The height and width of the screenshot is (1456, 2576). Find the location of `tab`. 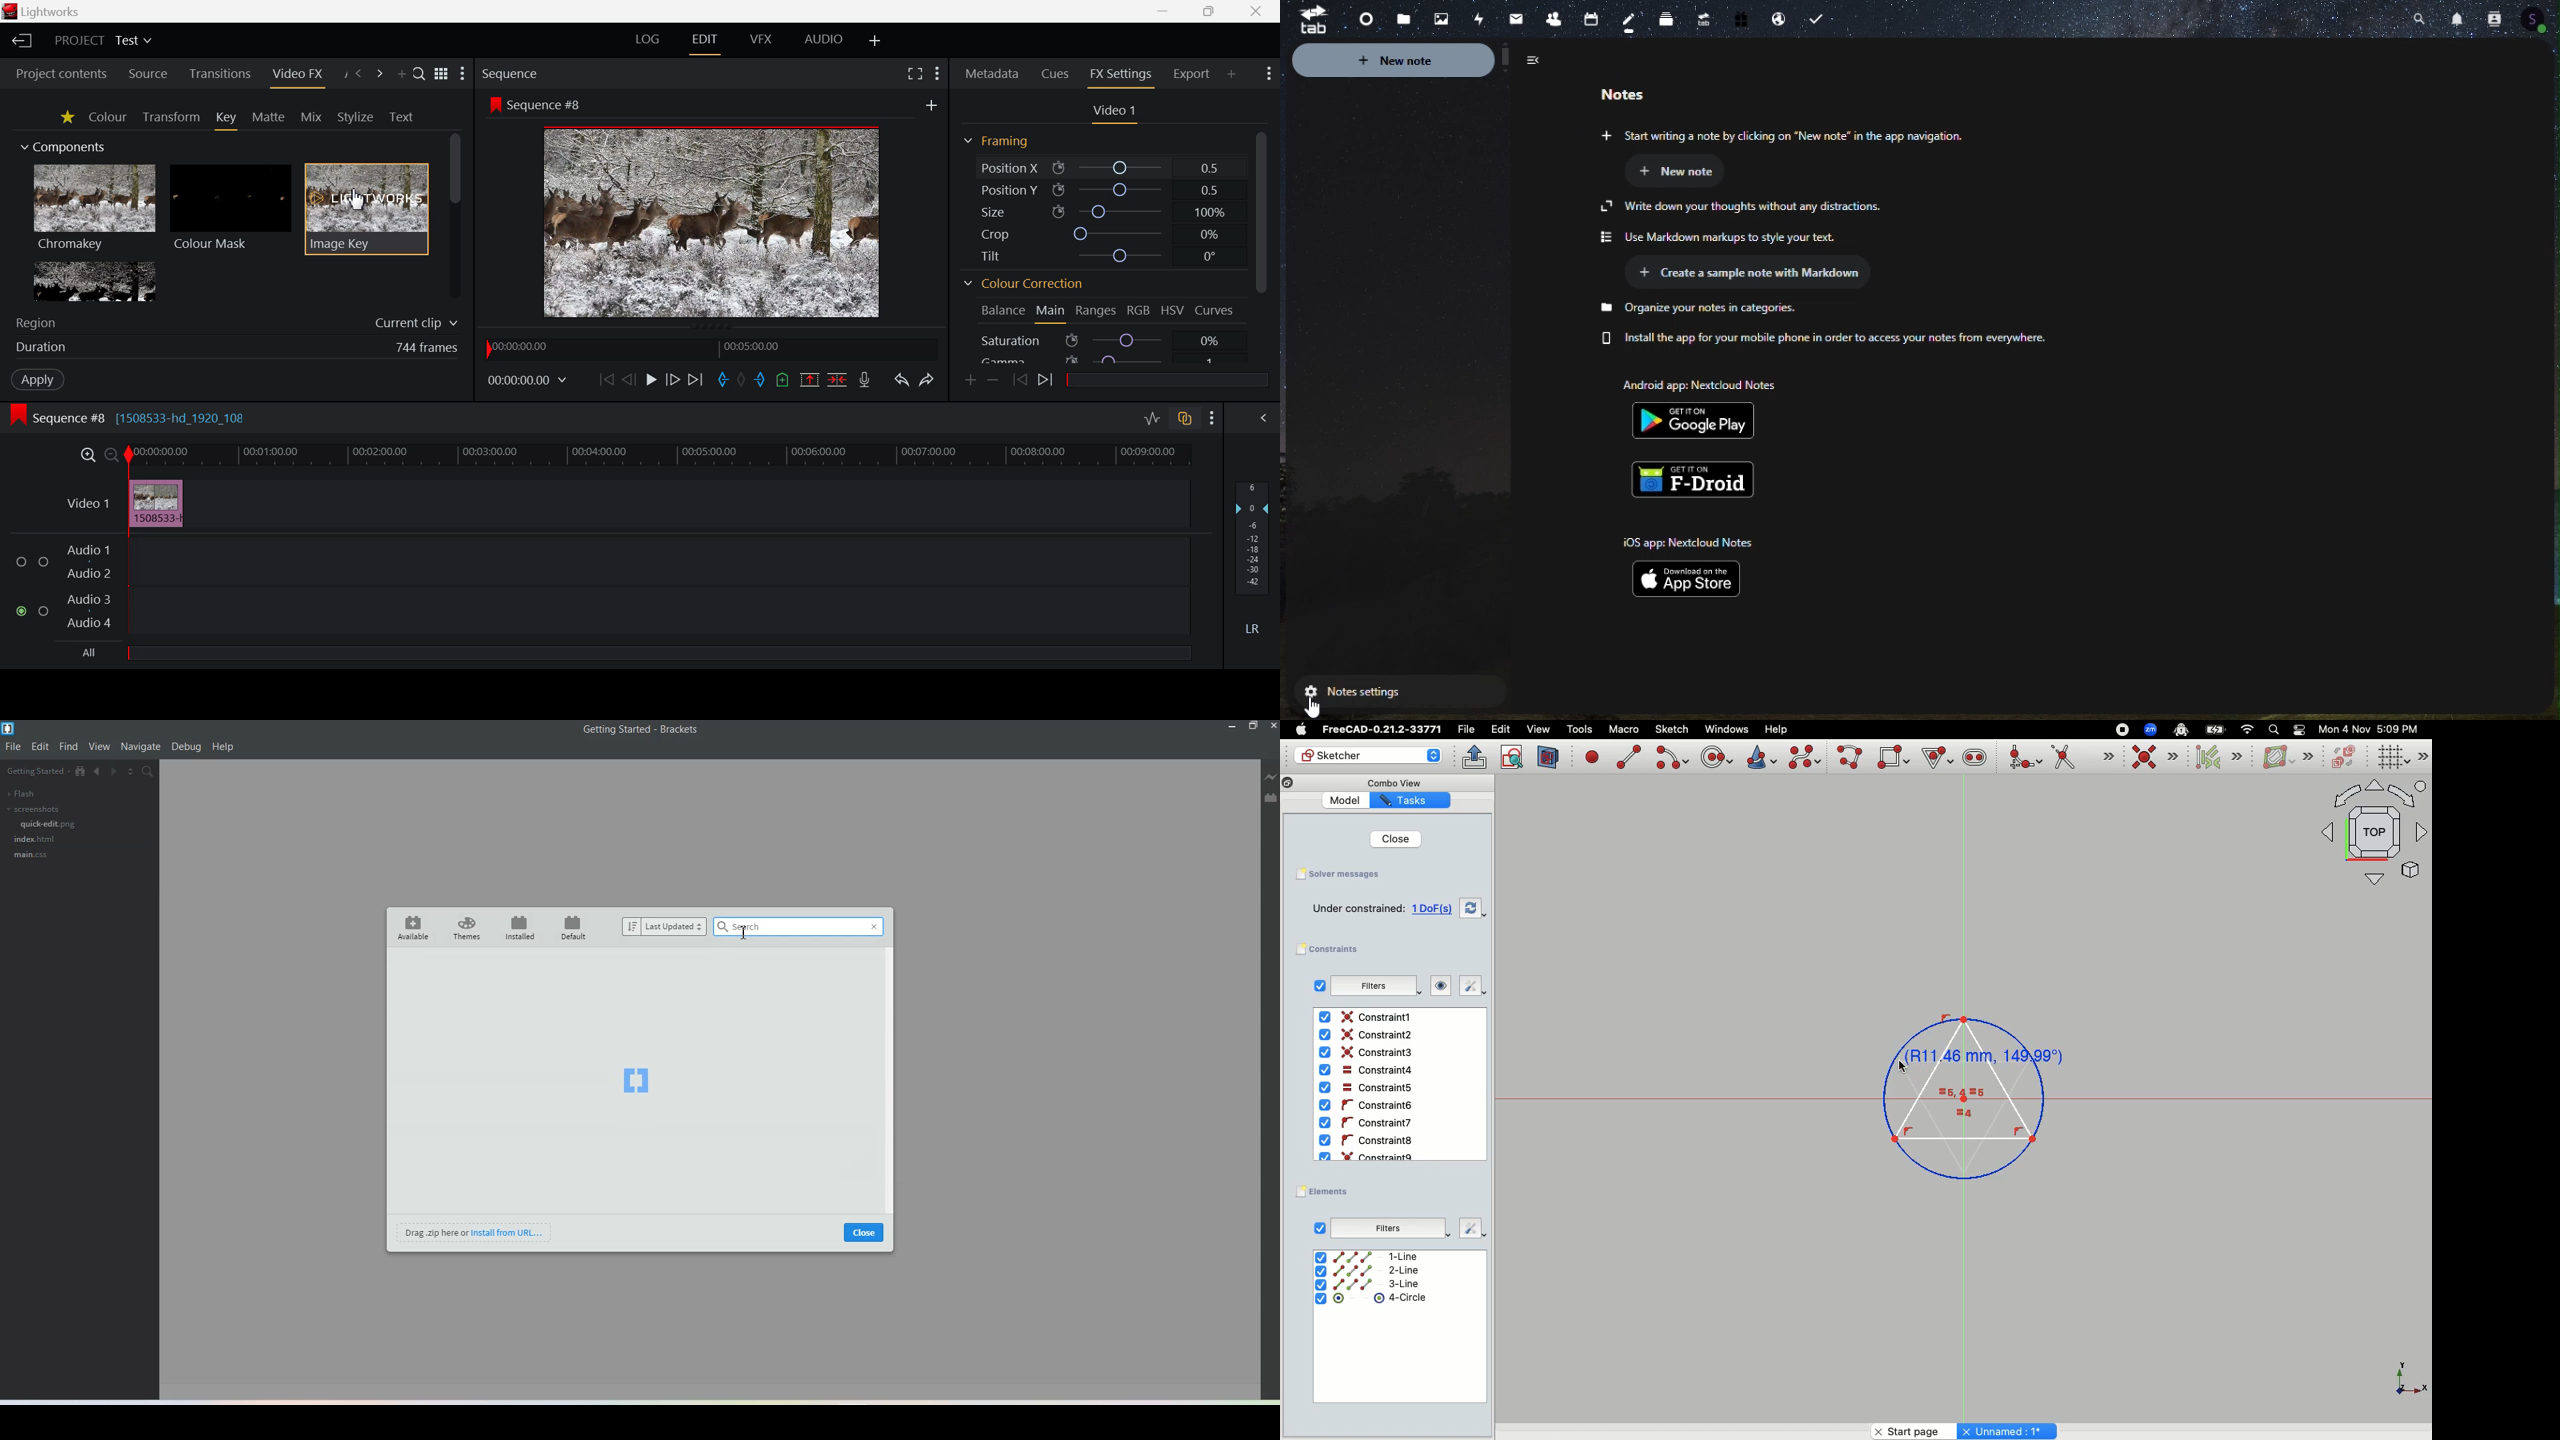

tab is located at coordinates (1306, 20).